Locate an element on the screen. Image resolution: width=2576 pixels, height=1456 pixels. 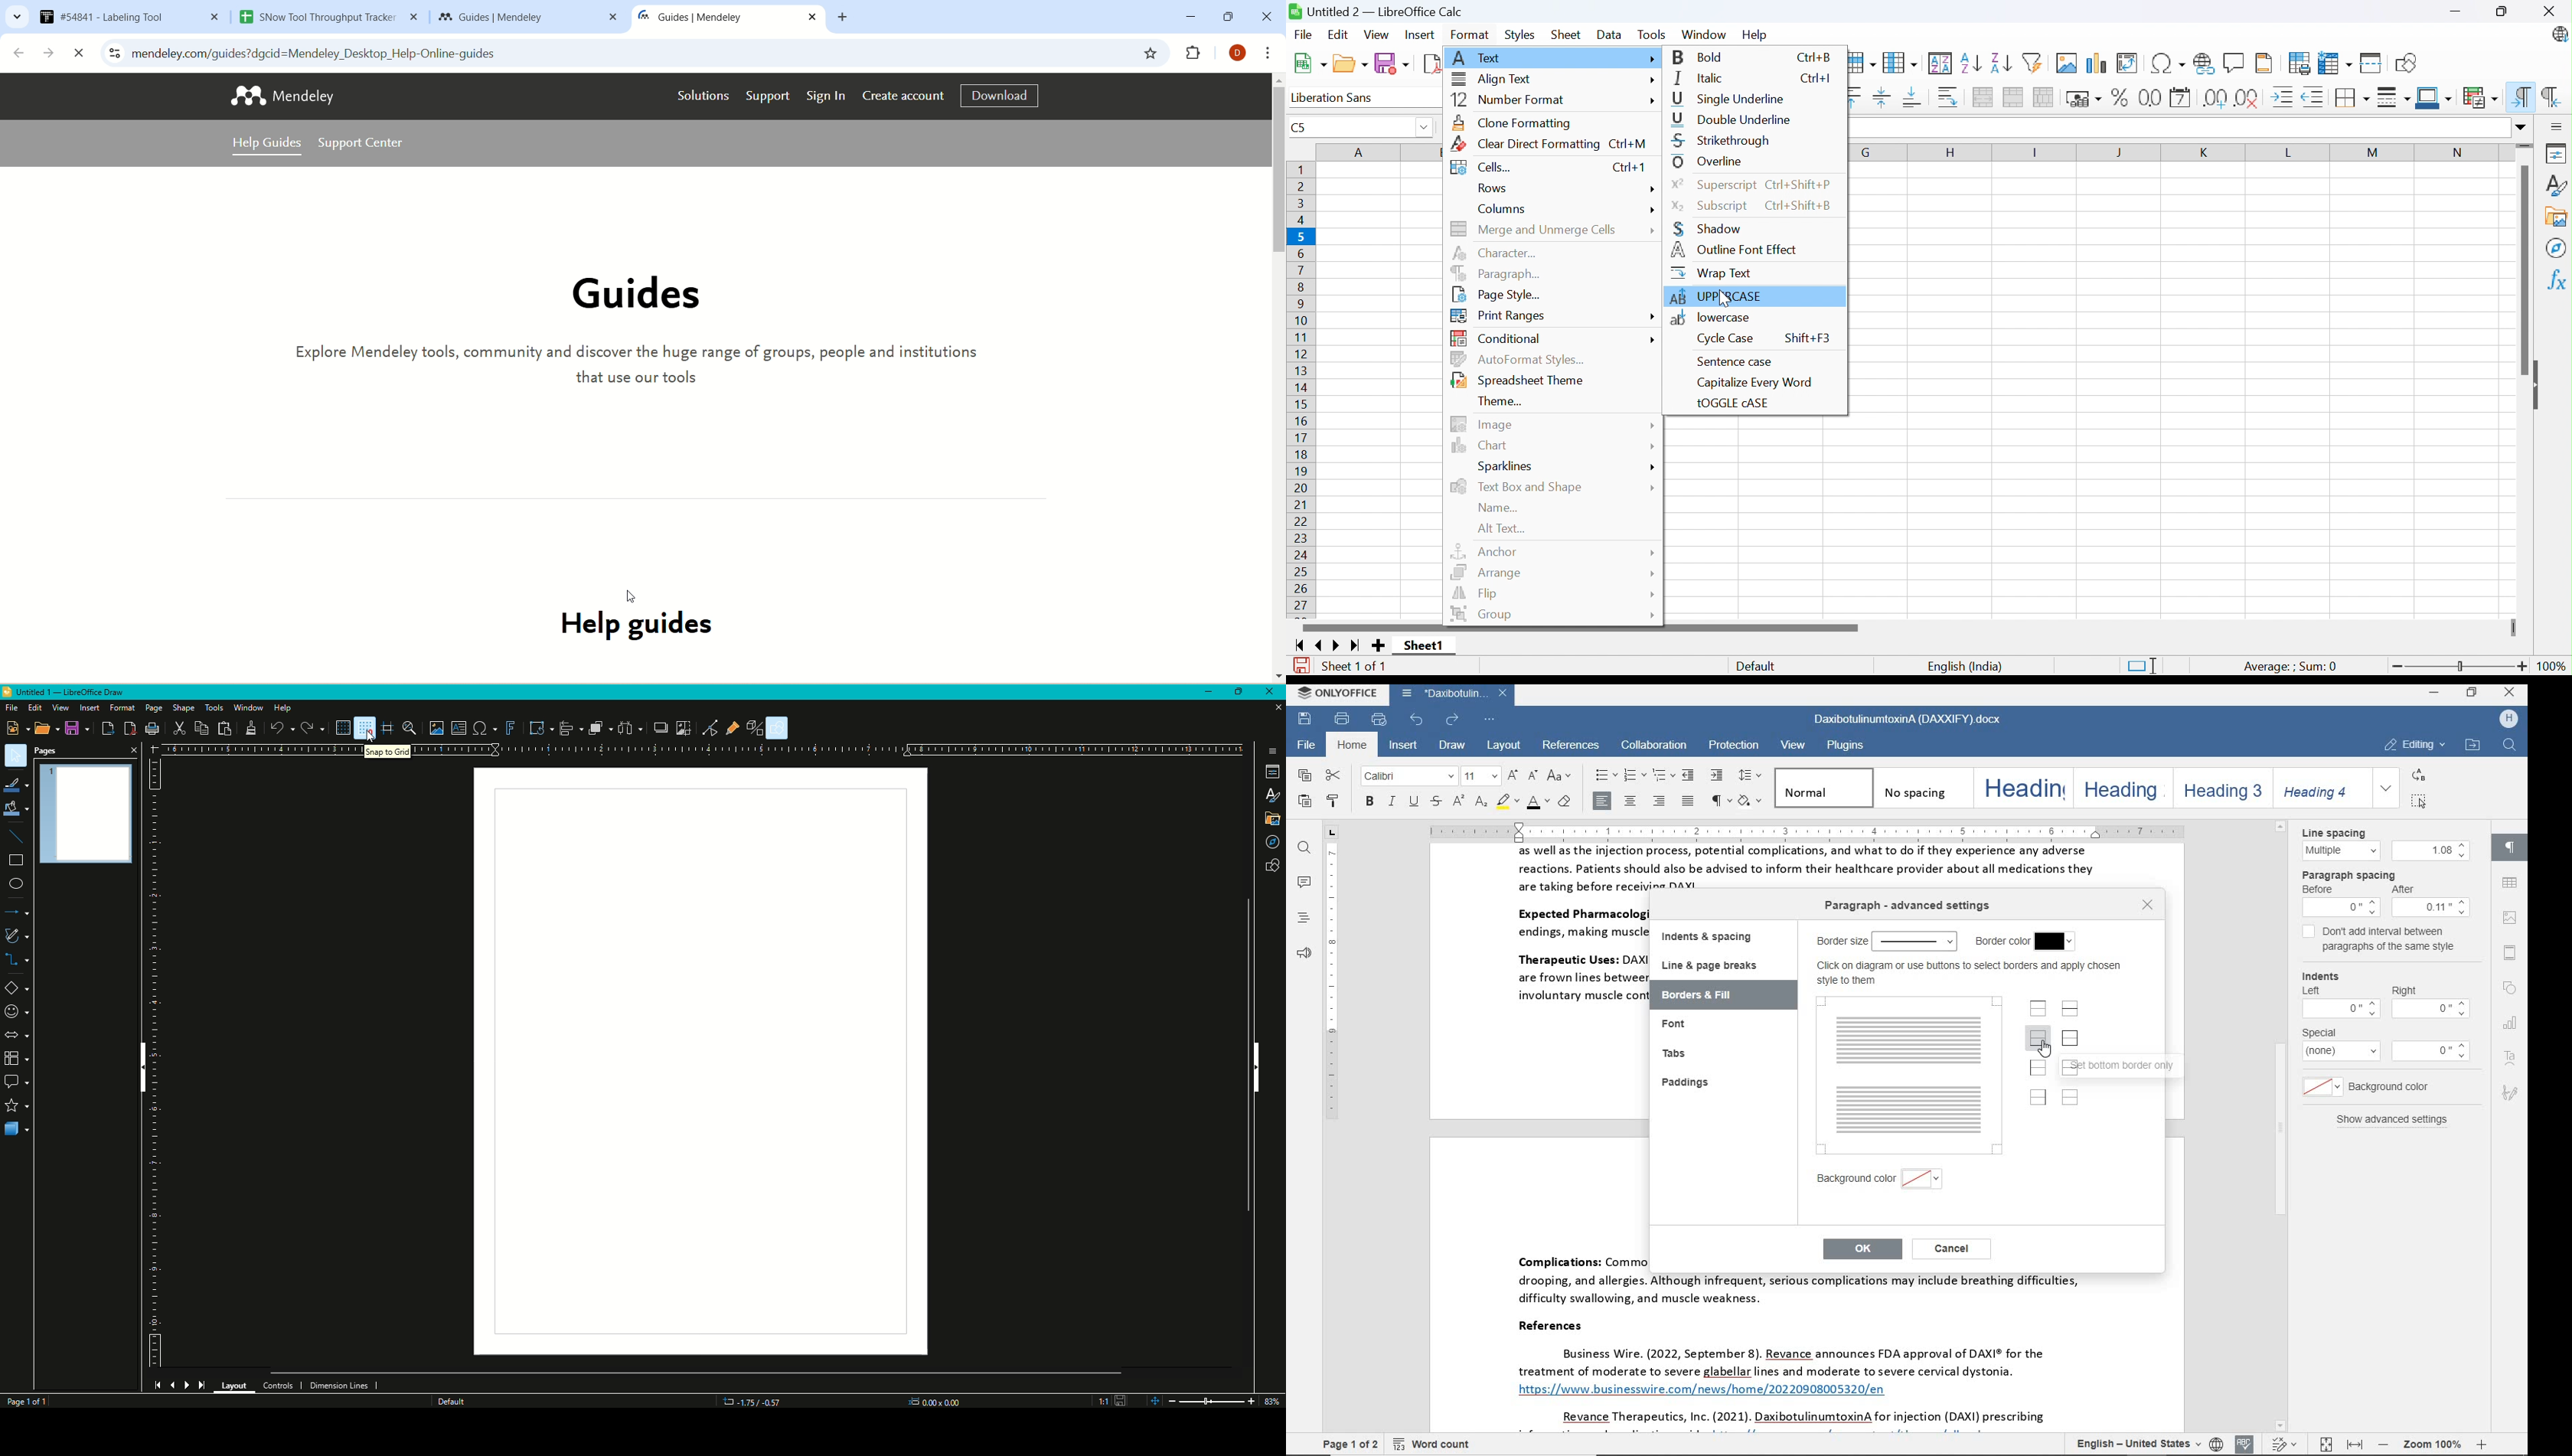
new tab is located at coordinates (847, 18).